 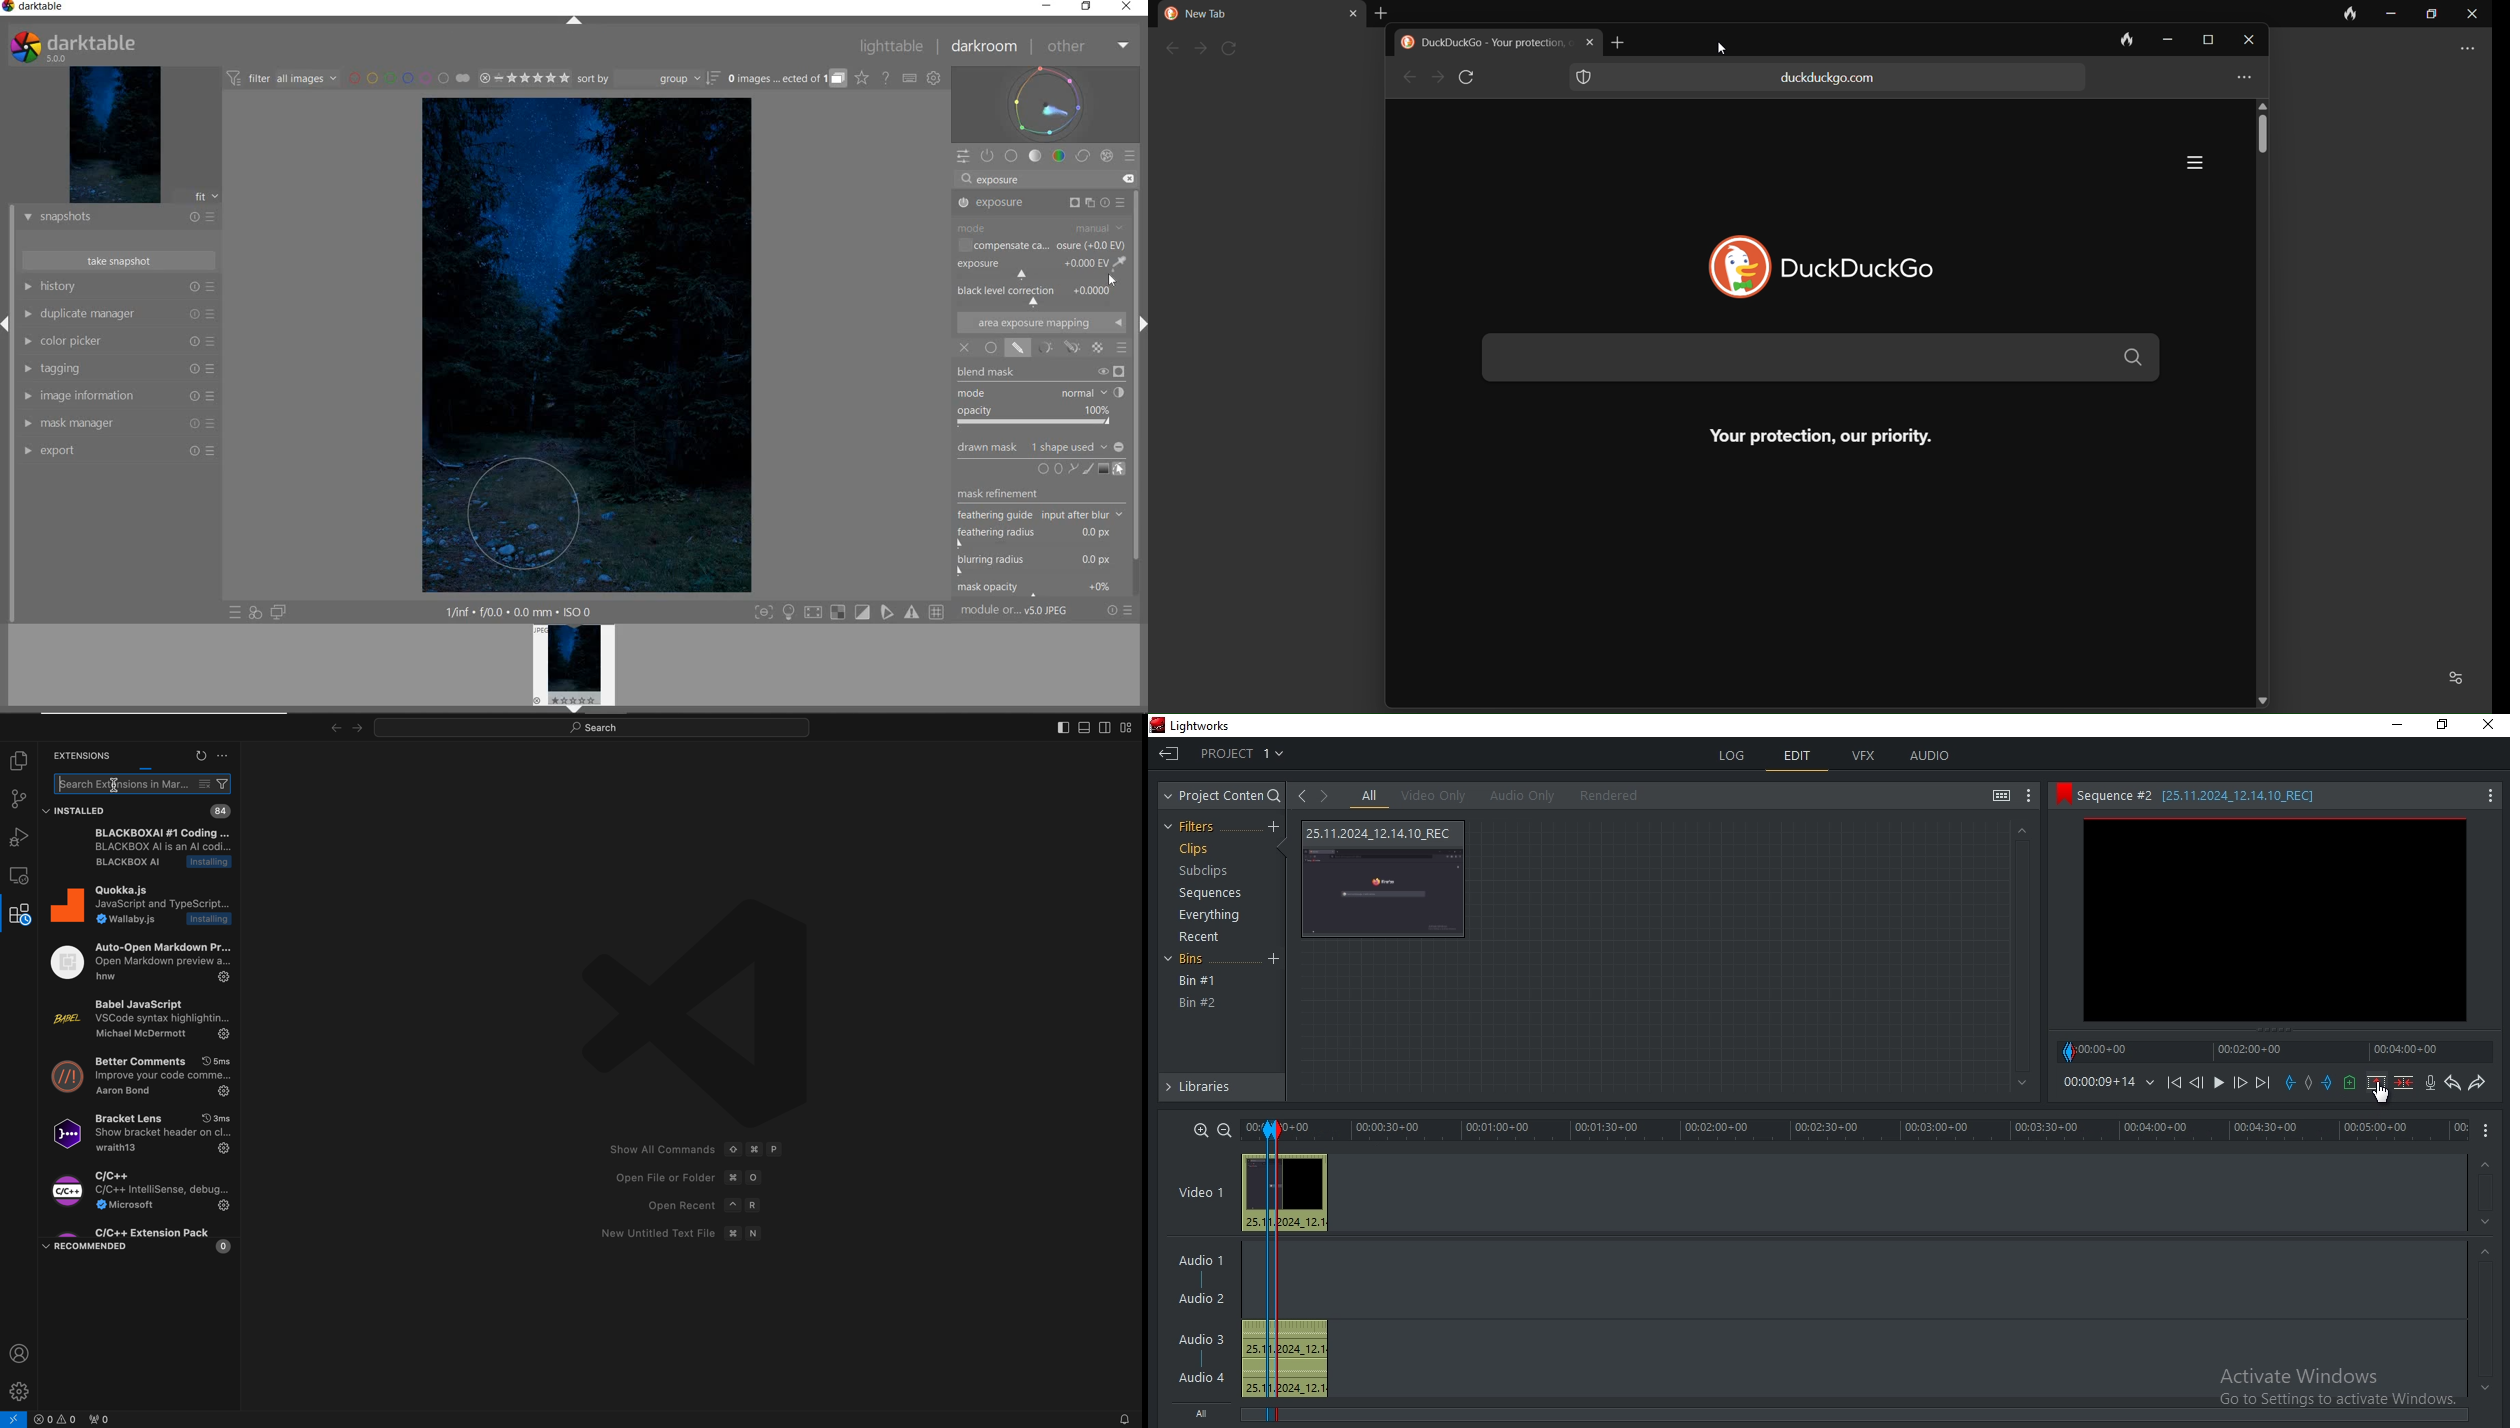 I want to click on go to previous viewed clip, so click(x=1301, y=795).